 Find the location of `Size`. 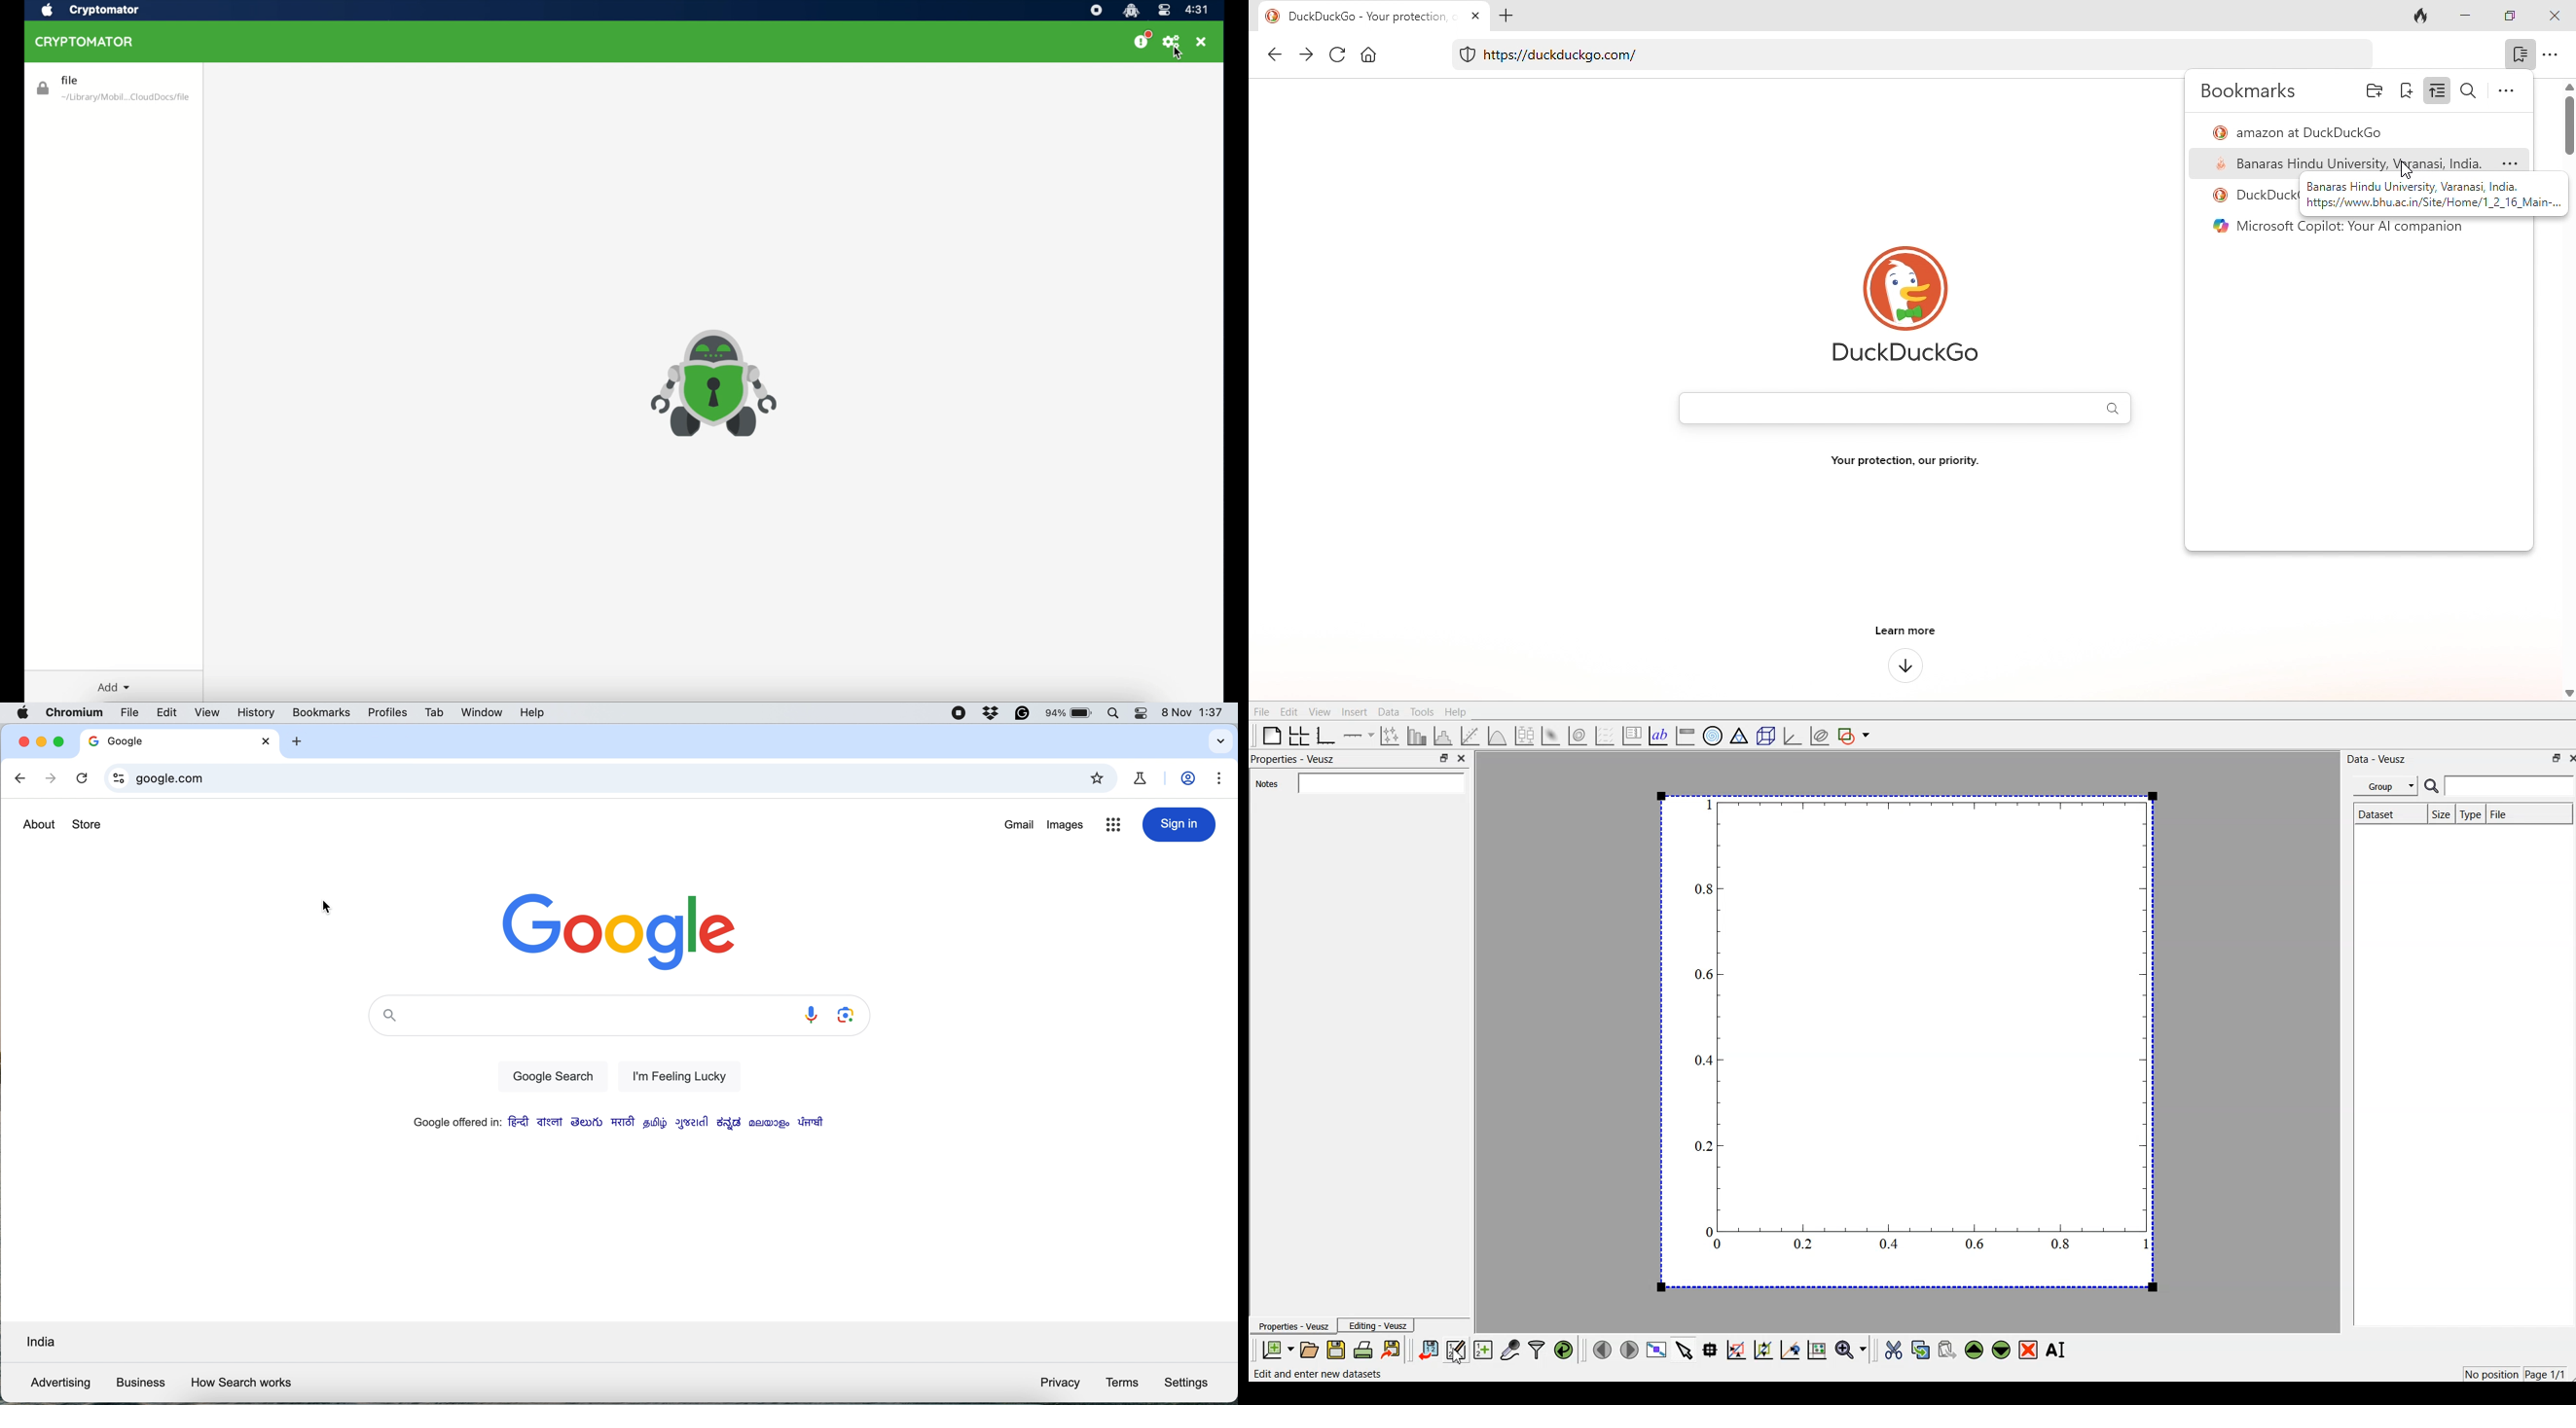

Size is located at coordinates (2440, 815).